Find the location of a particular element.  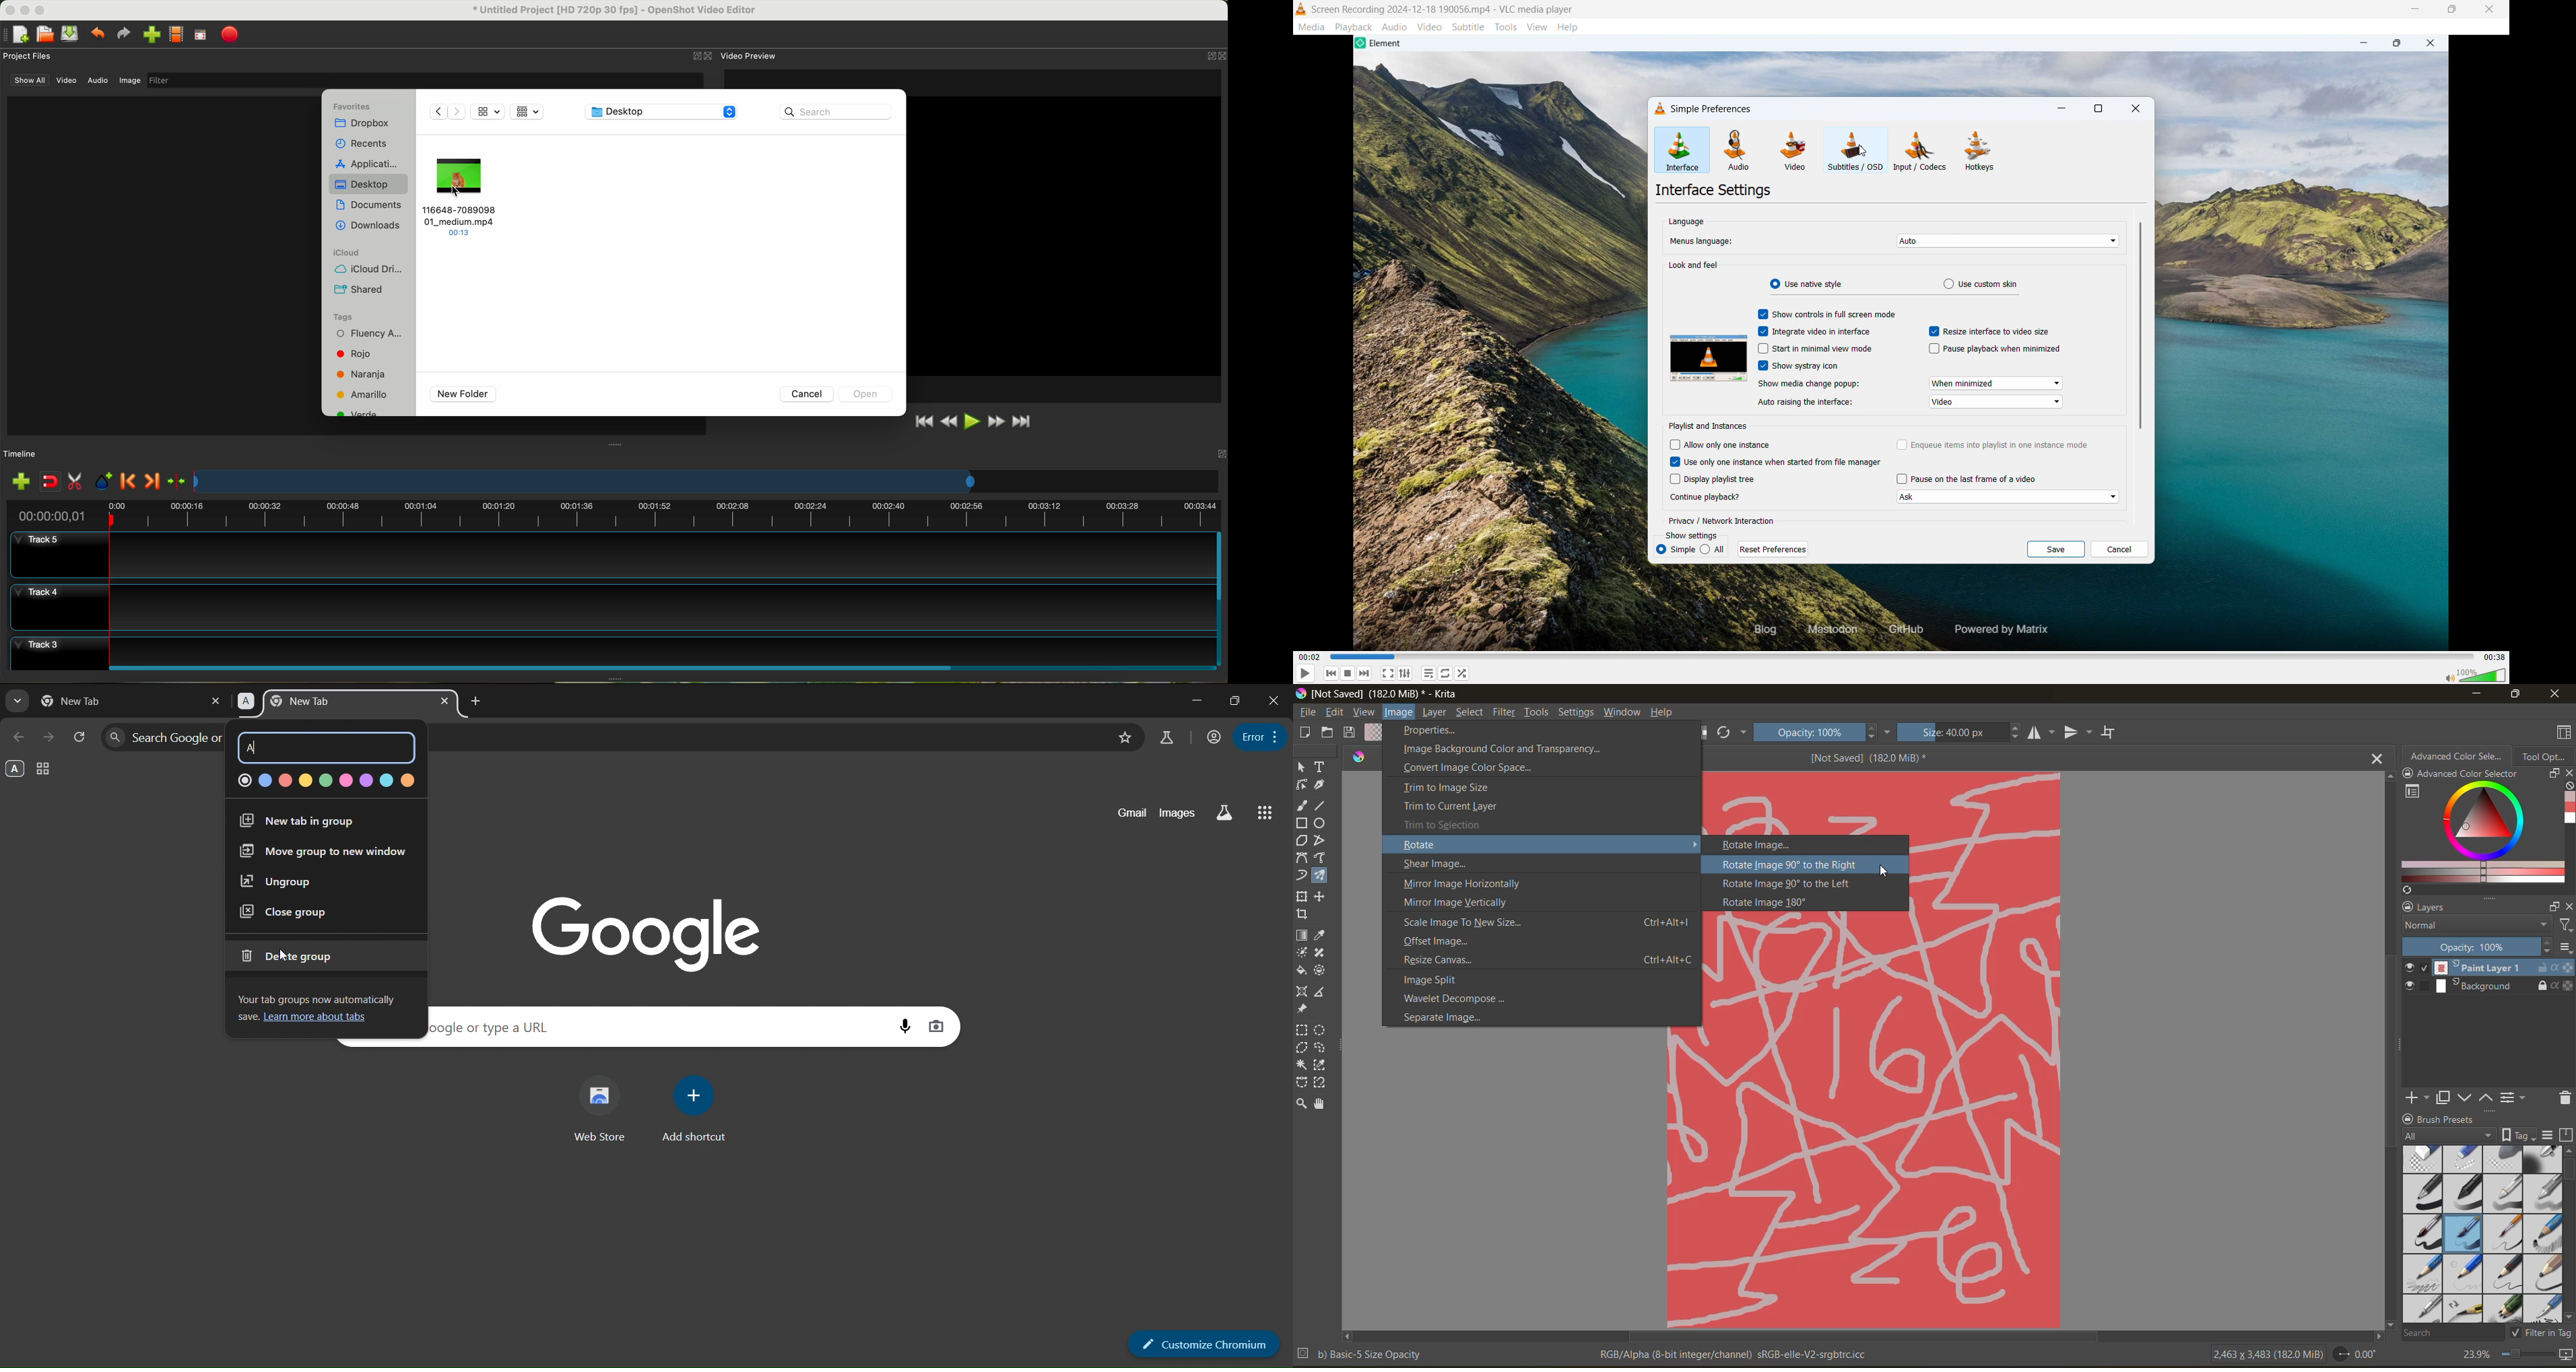

video is located at coordinates (1429, 27).